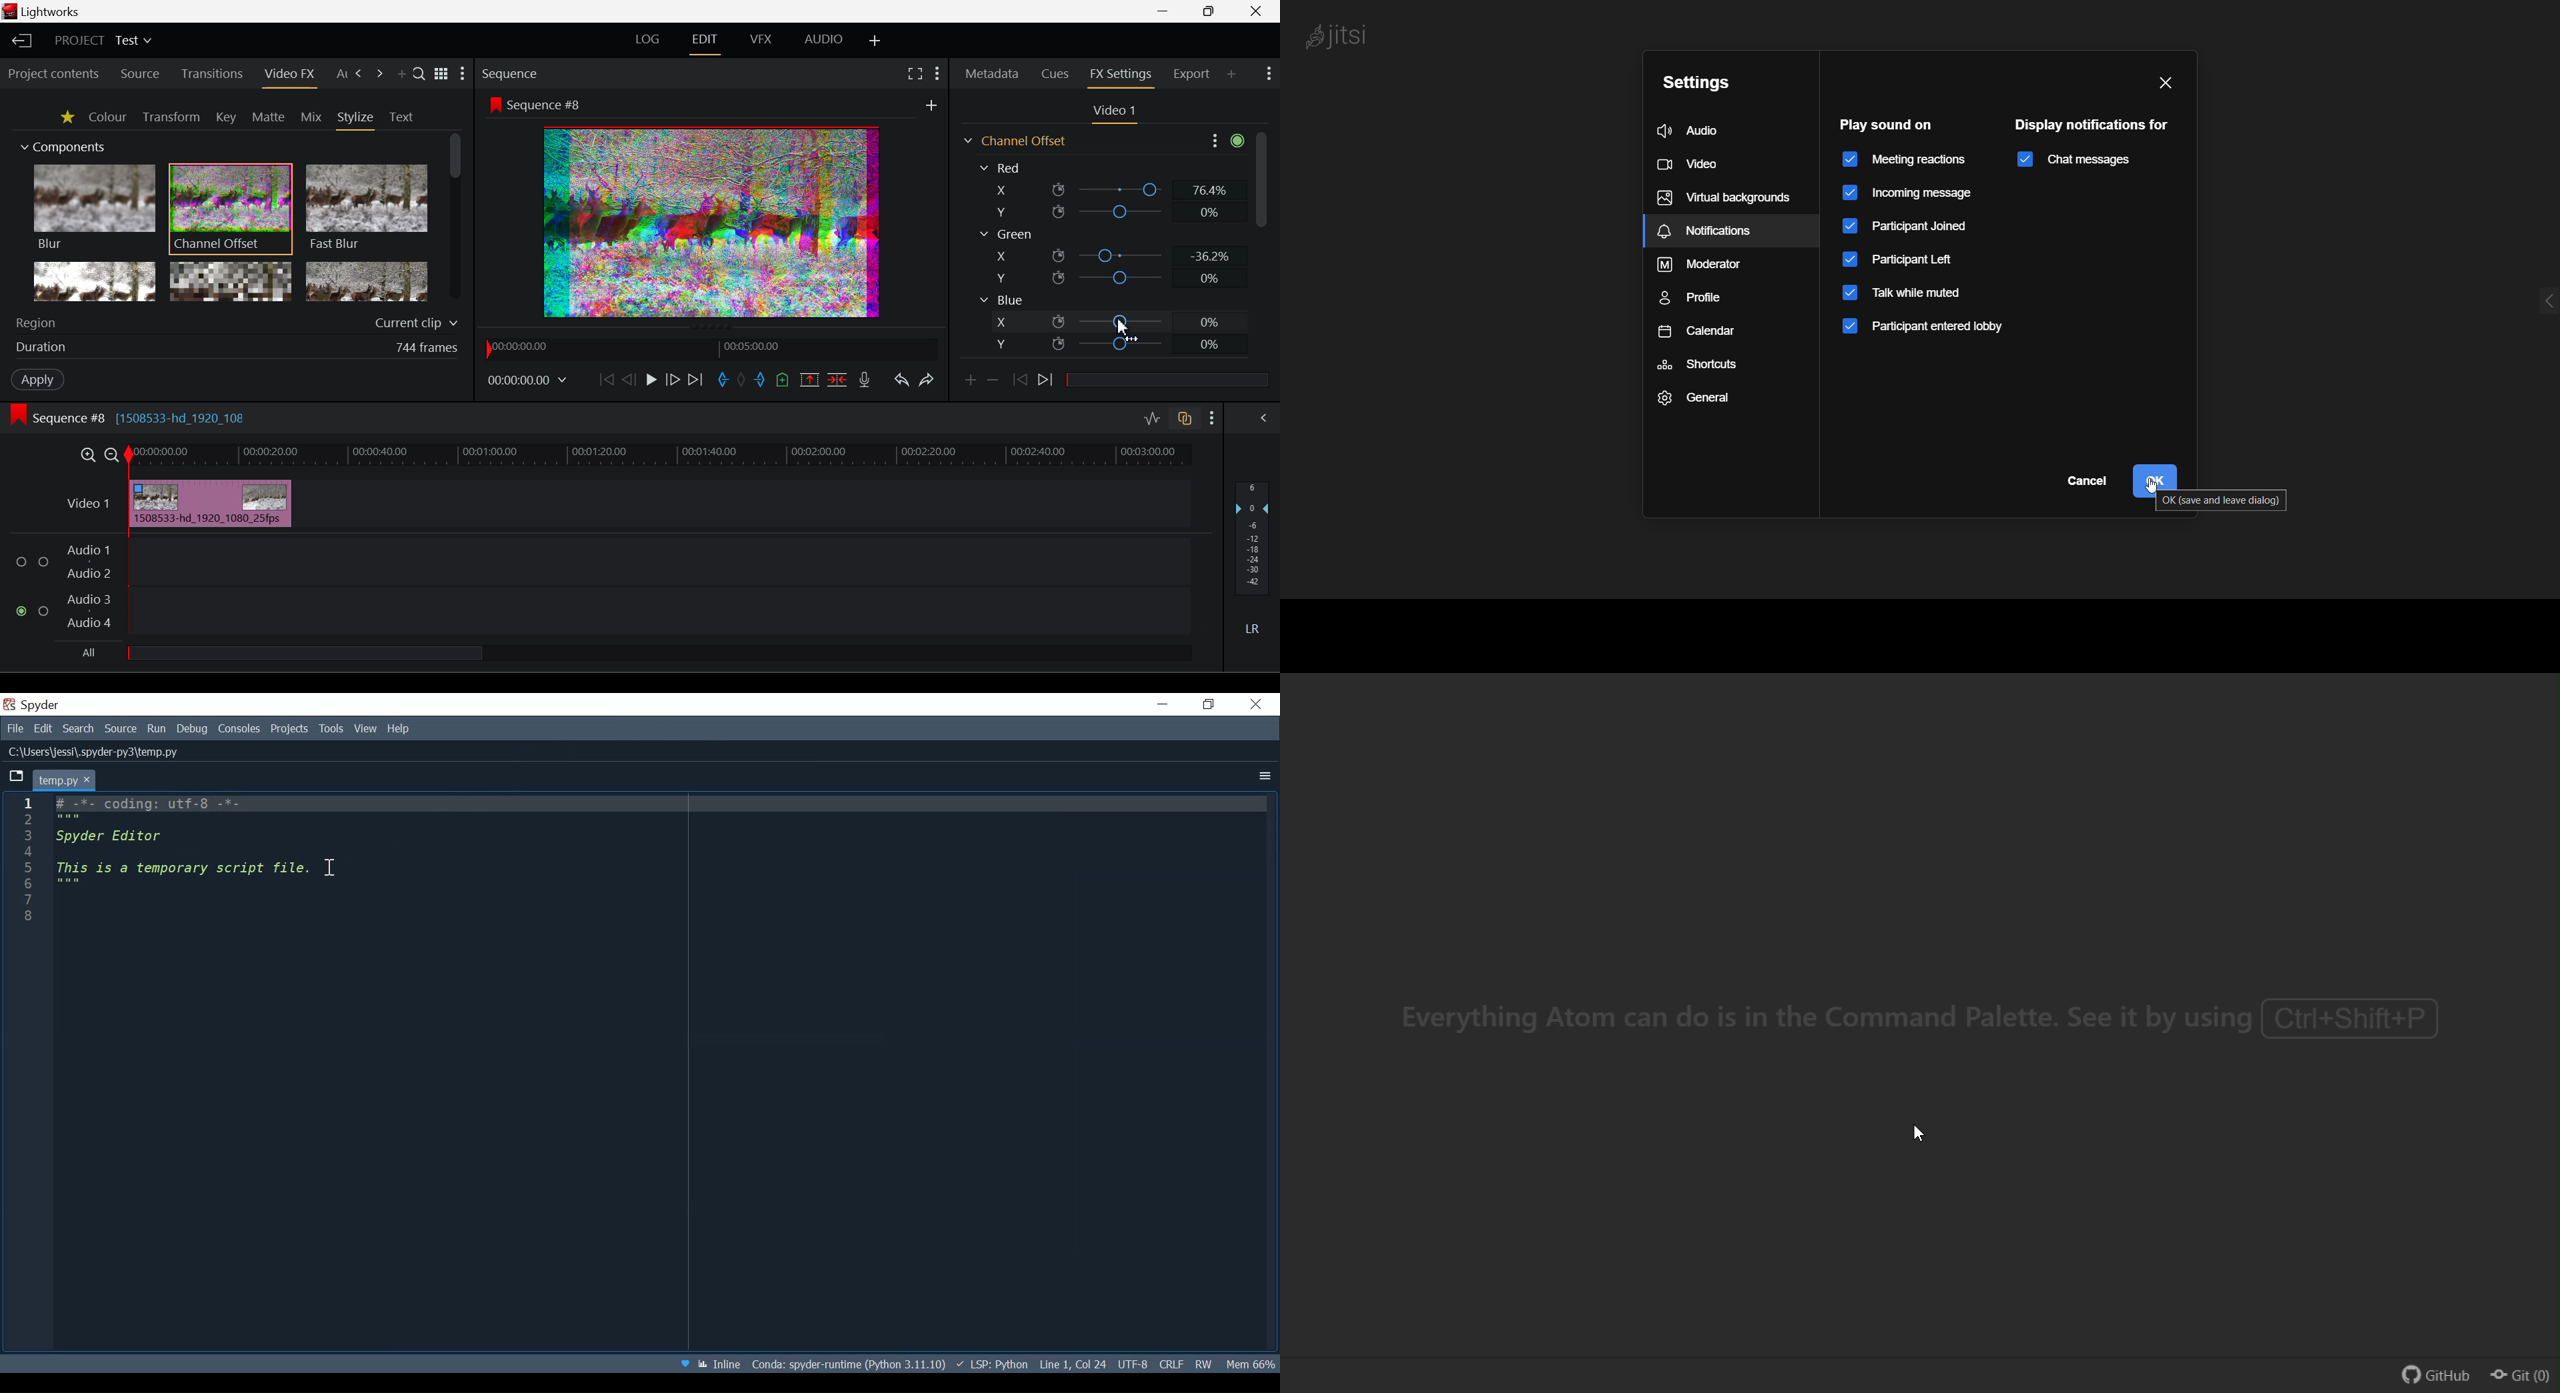  Describe the element at coordinates (1255, 12) in the screenshot. I see `Close` at that location.